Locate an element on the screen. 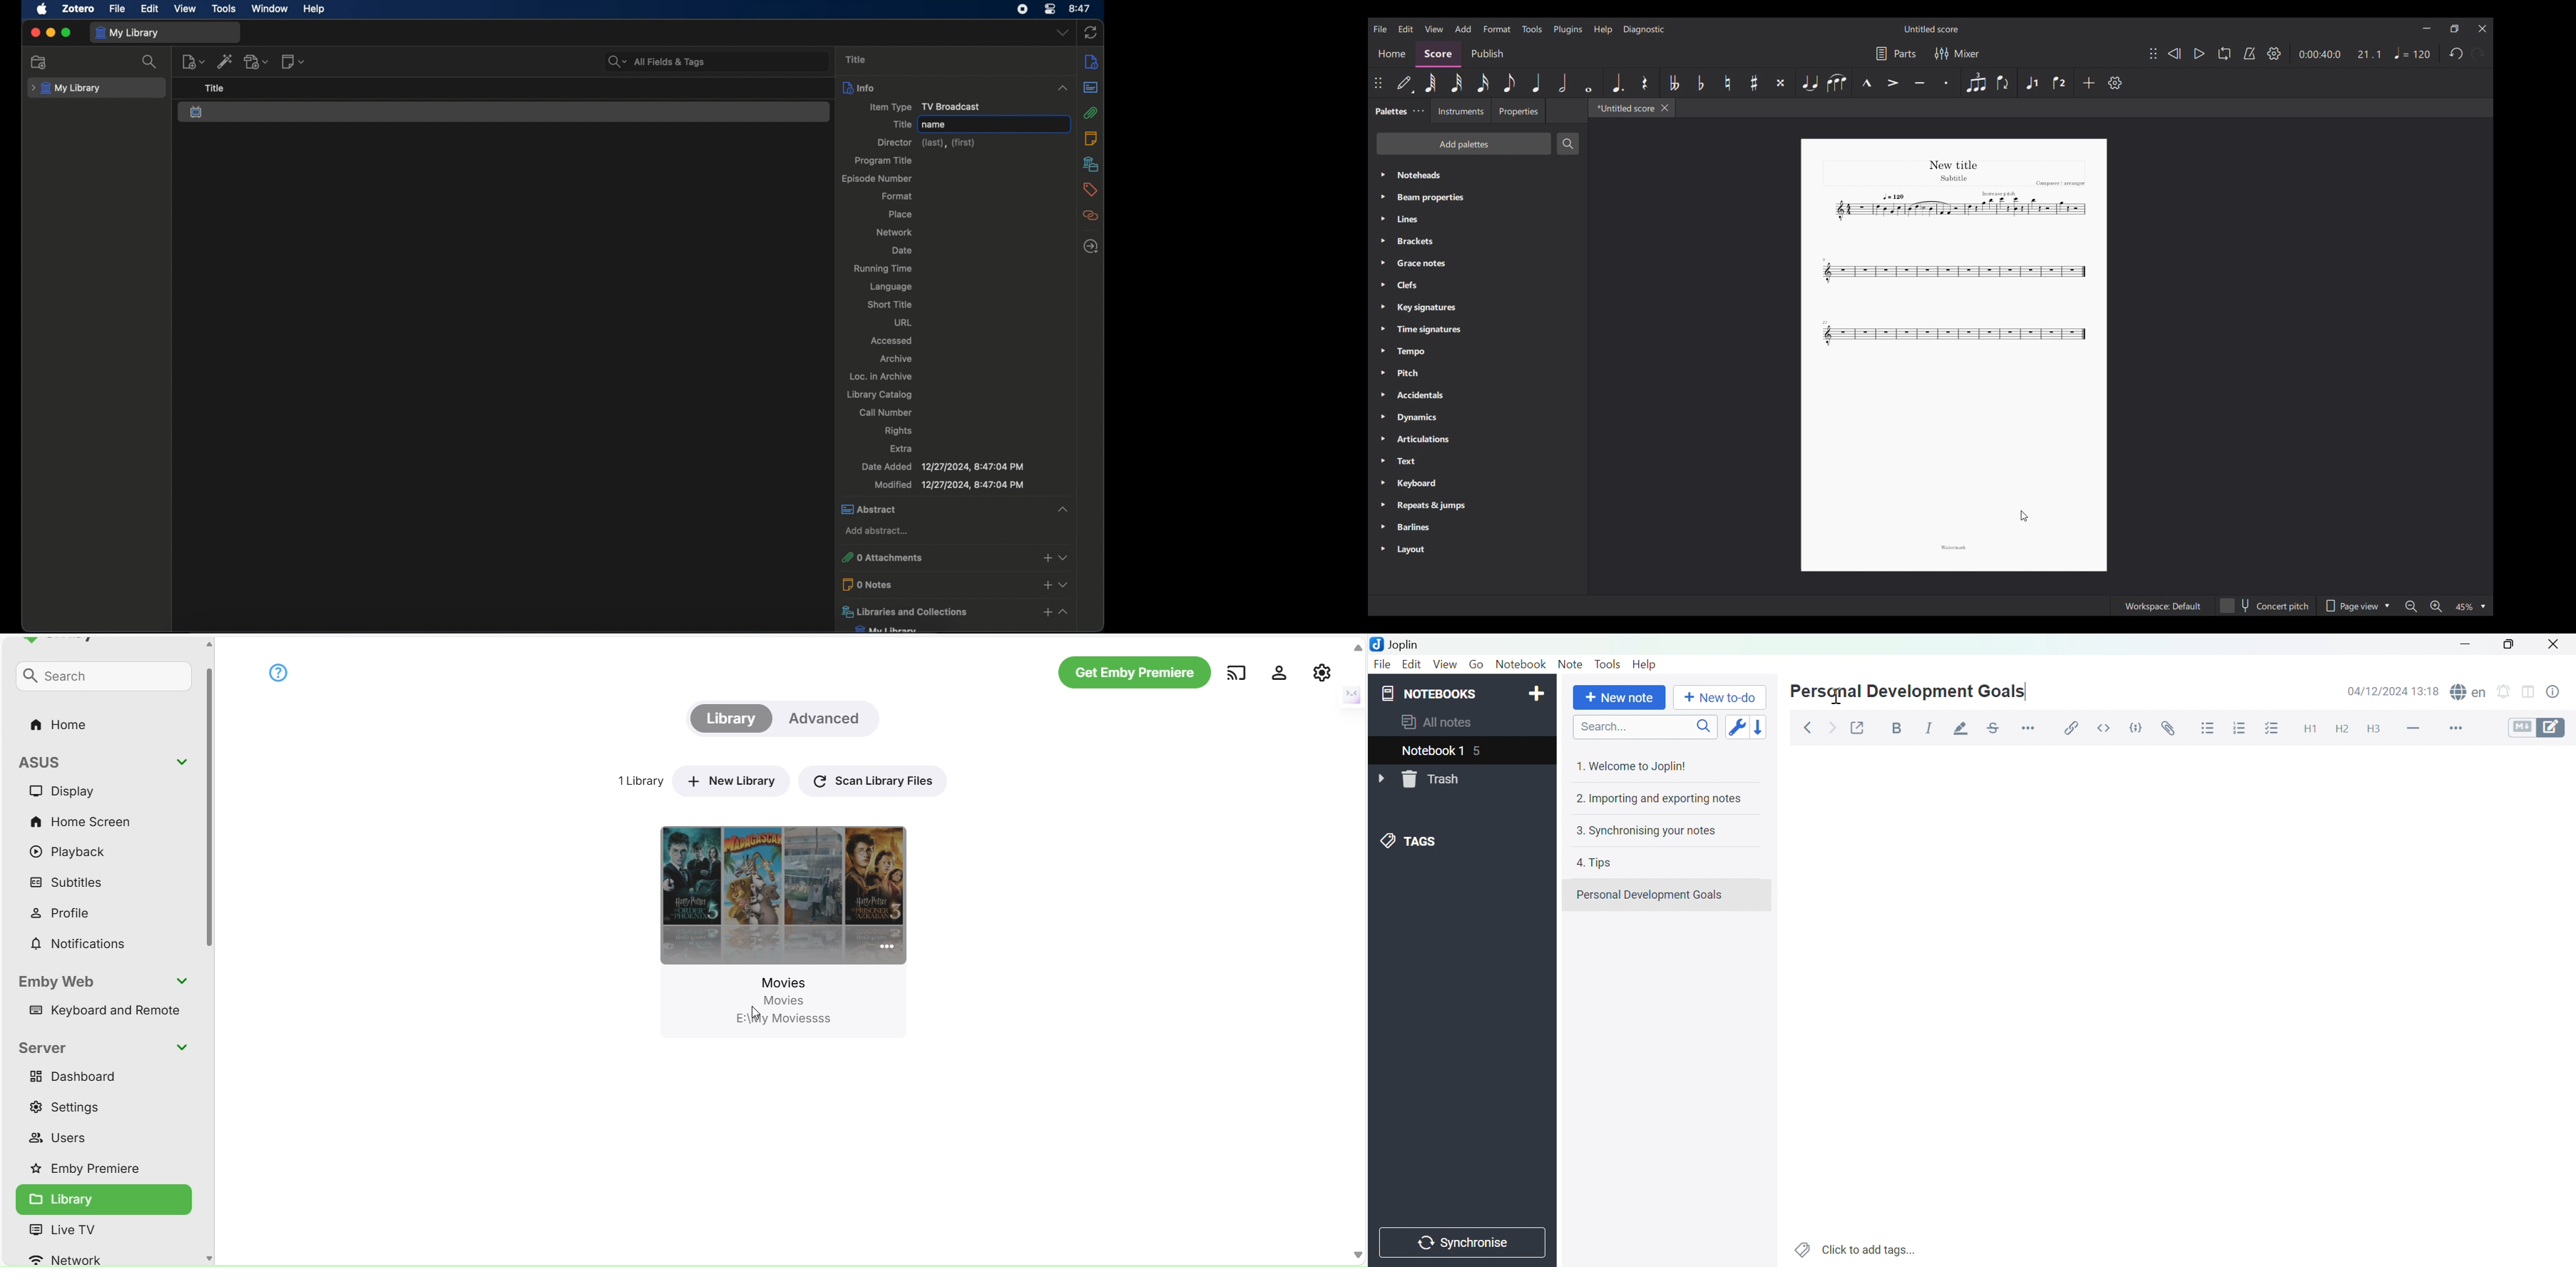 This screenshot has height=1288, width=2576. Library View in Open is located at coordinates (100, 1199).